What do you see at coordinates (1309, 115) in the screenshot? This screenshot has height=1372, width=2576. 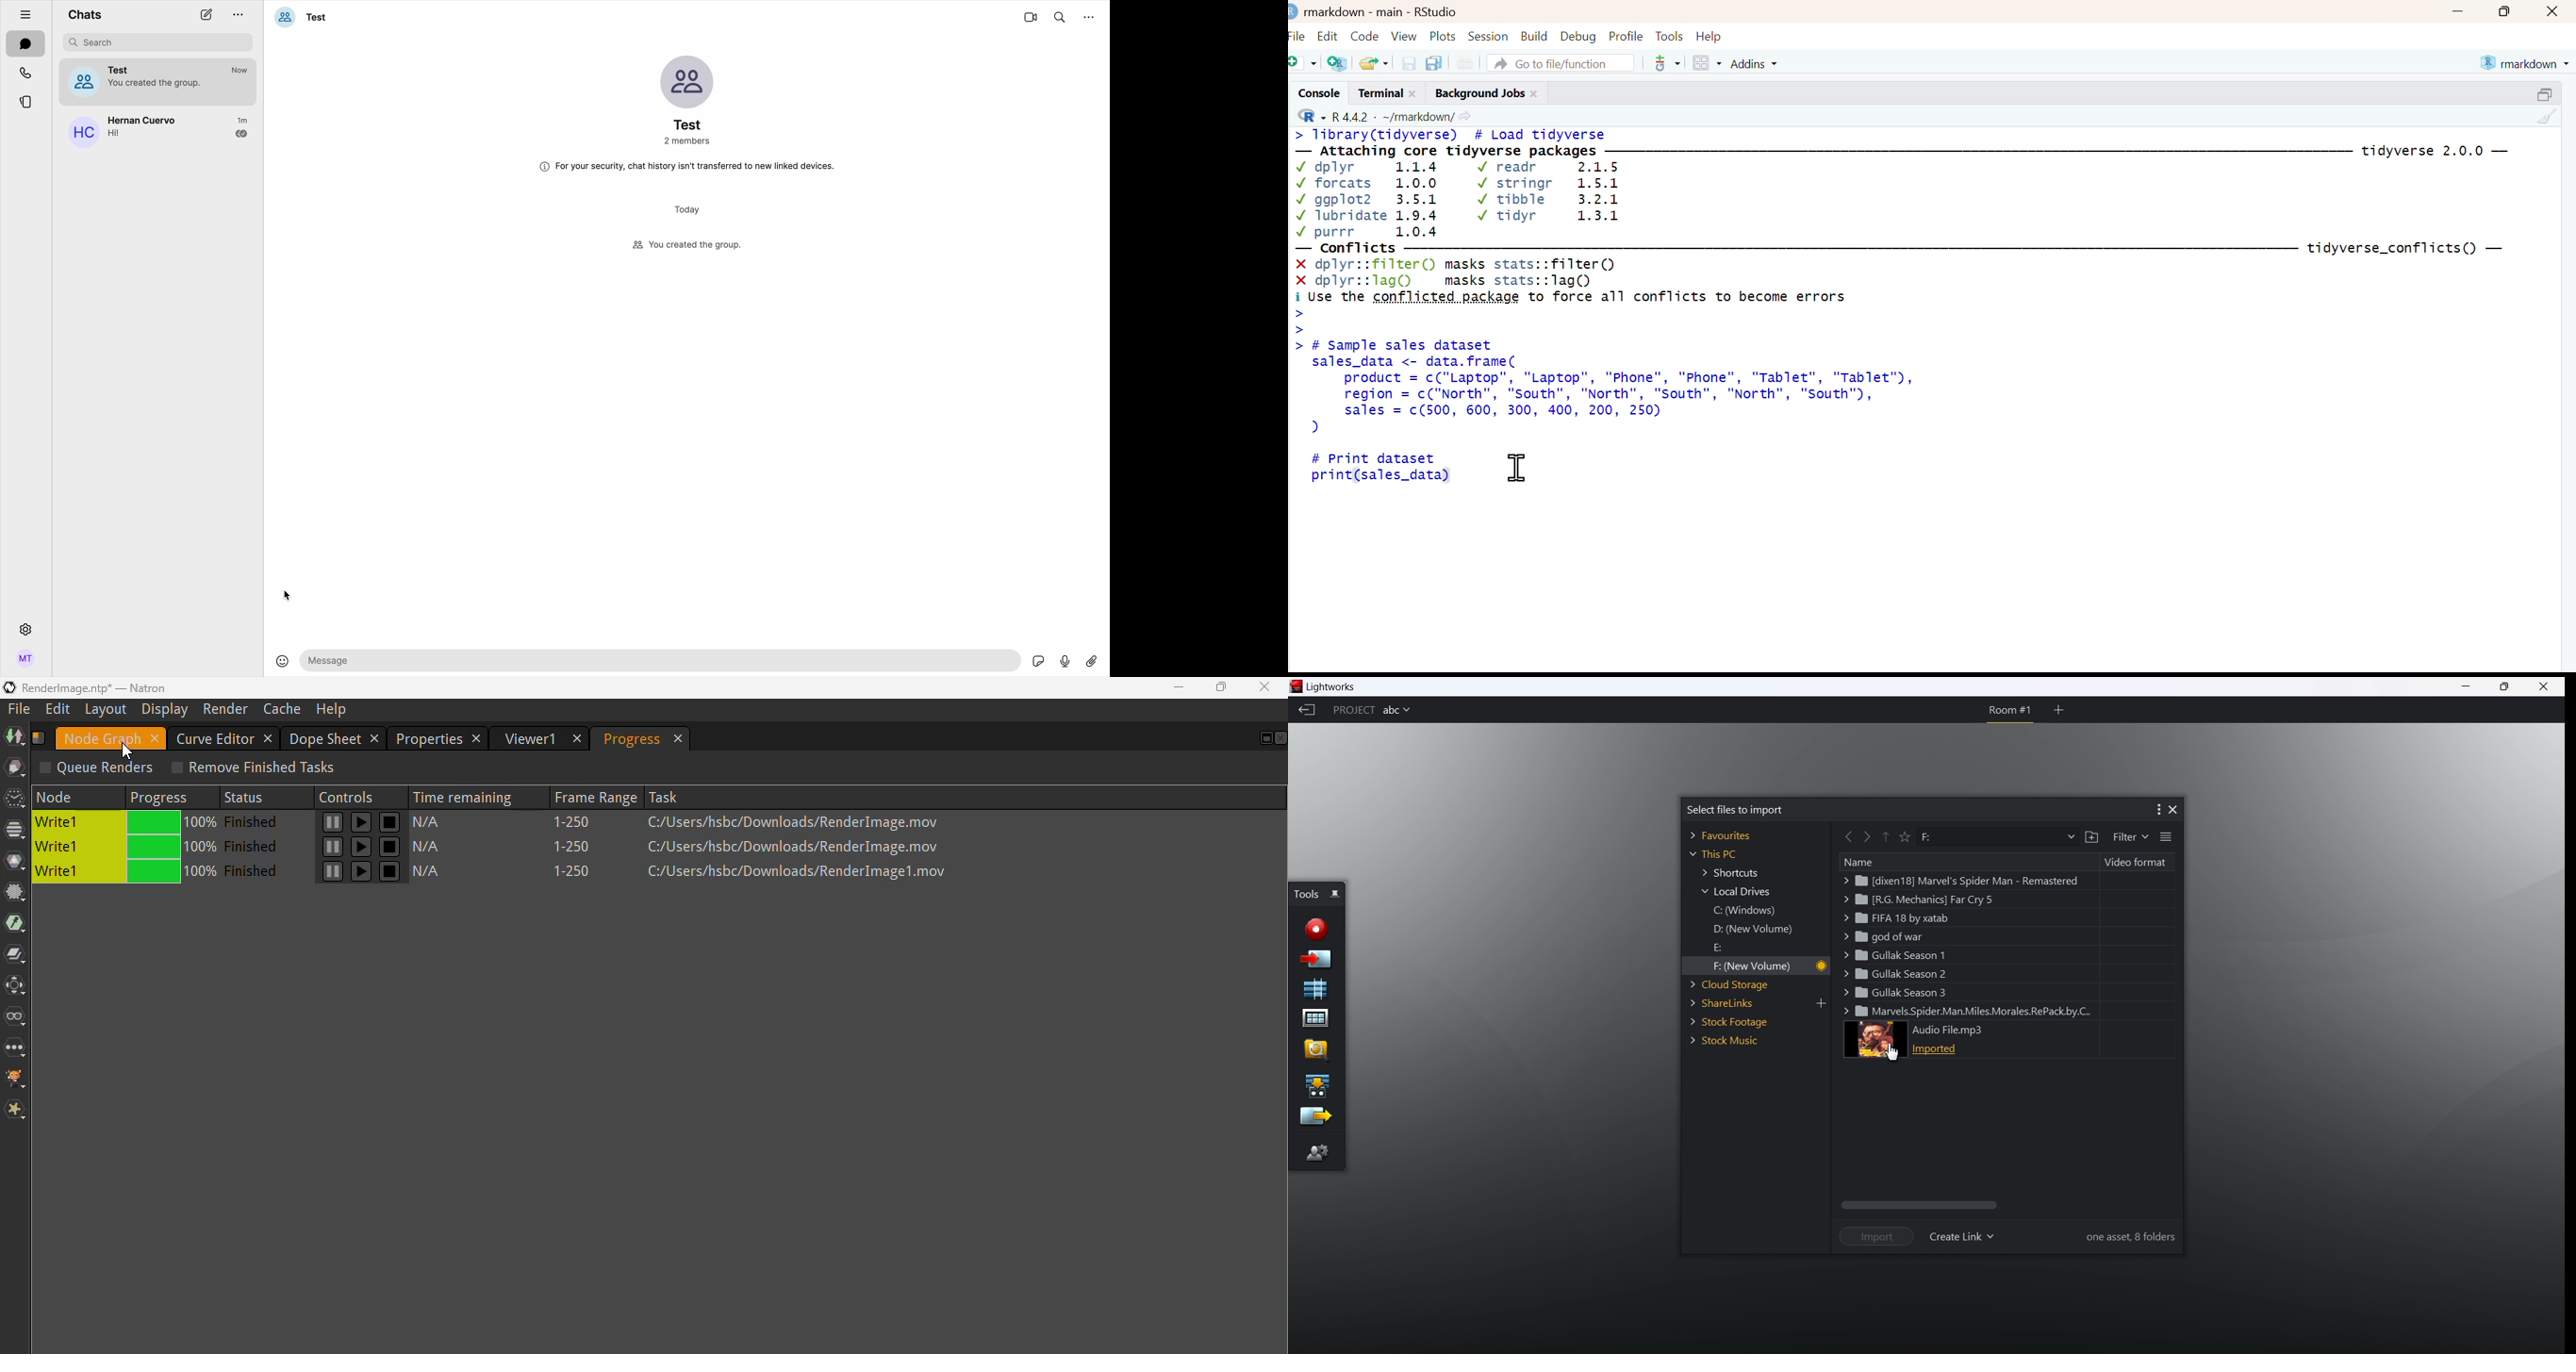 I see `R` at bounding box center [1309, 115].